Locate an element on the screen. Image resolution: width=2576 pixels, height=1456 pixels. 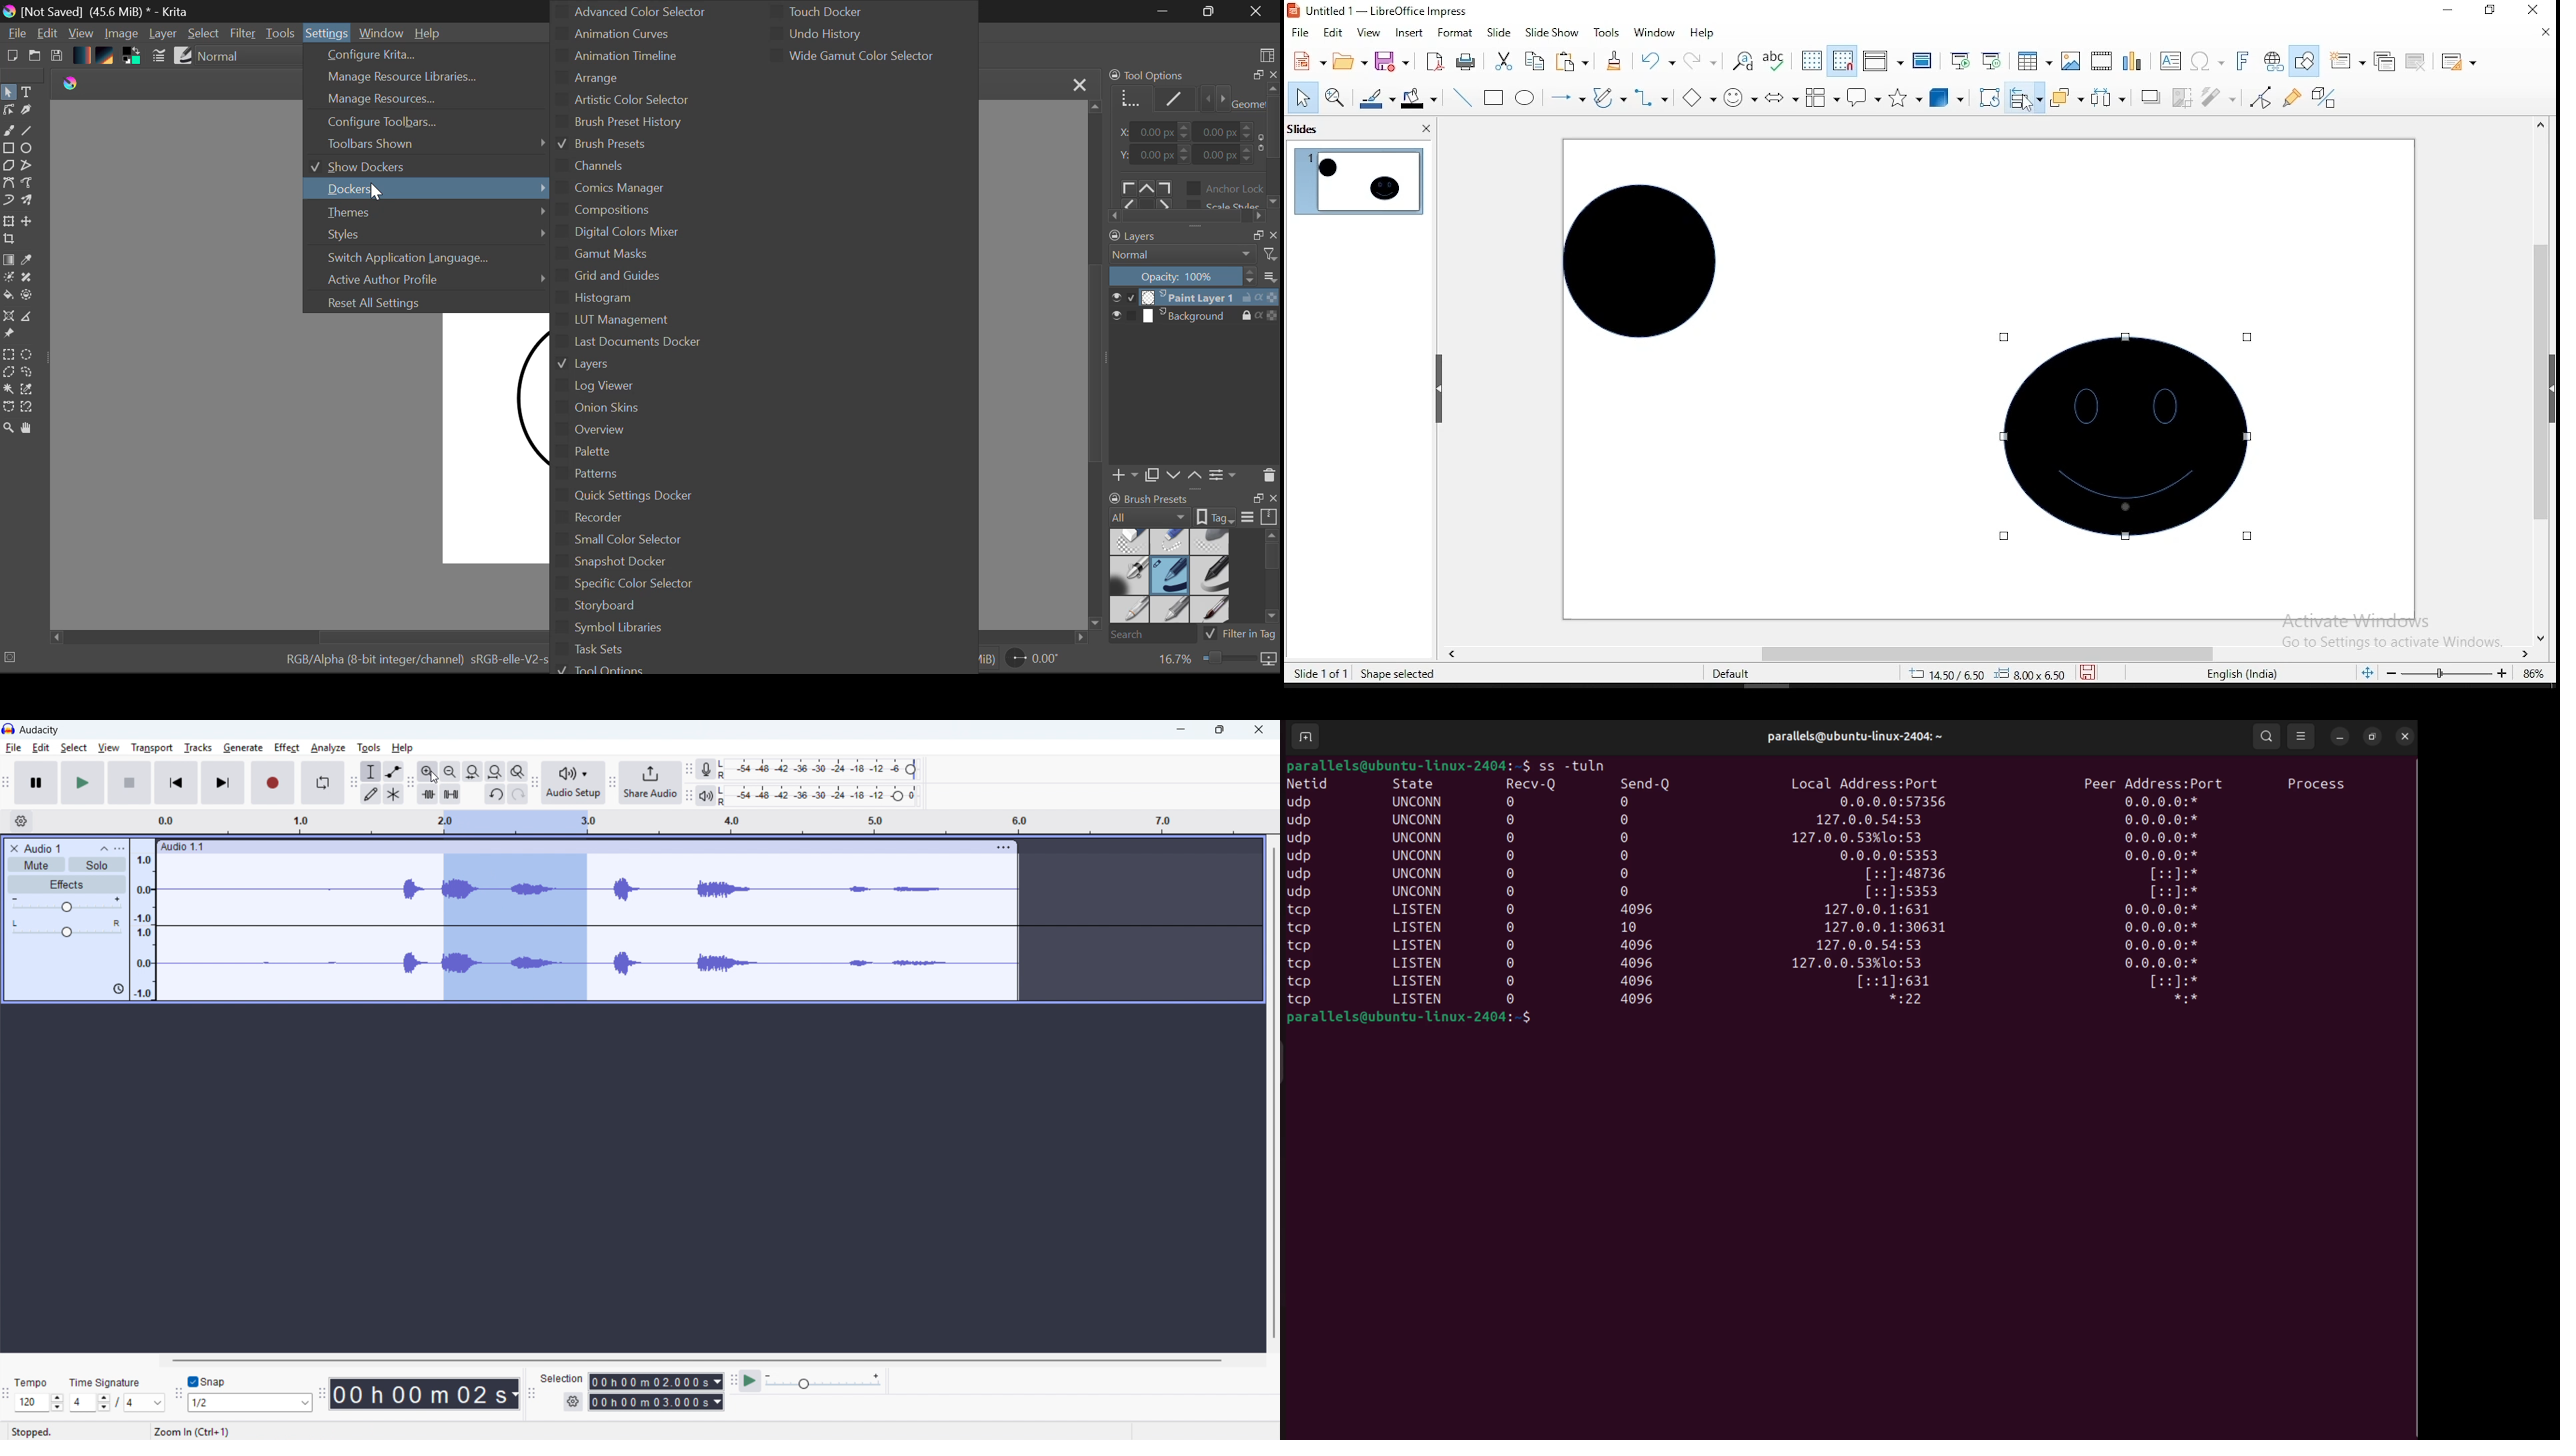
default is located at coordinates (1731, 673).